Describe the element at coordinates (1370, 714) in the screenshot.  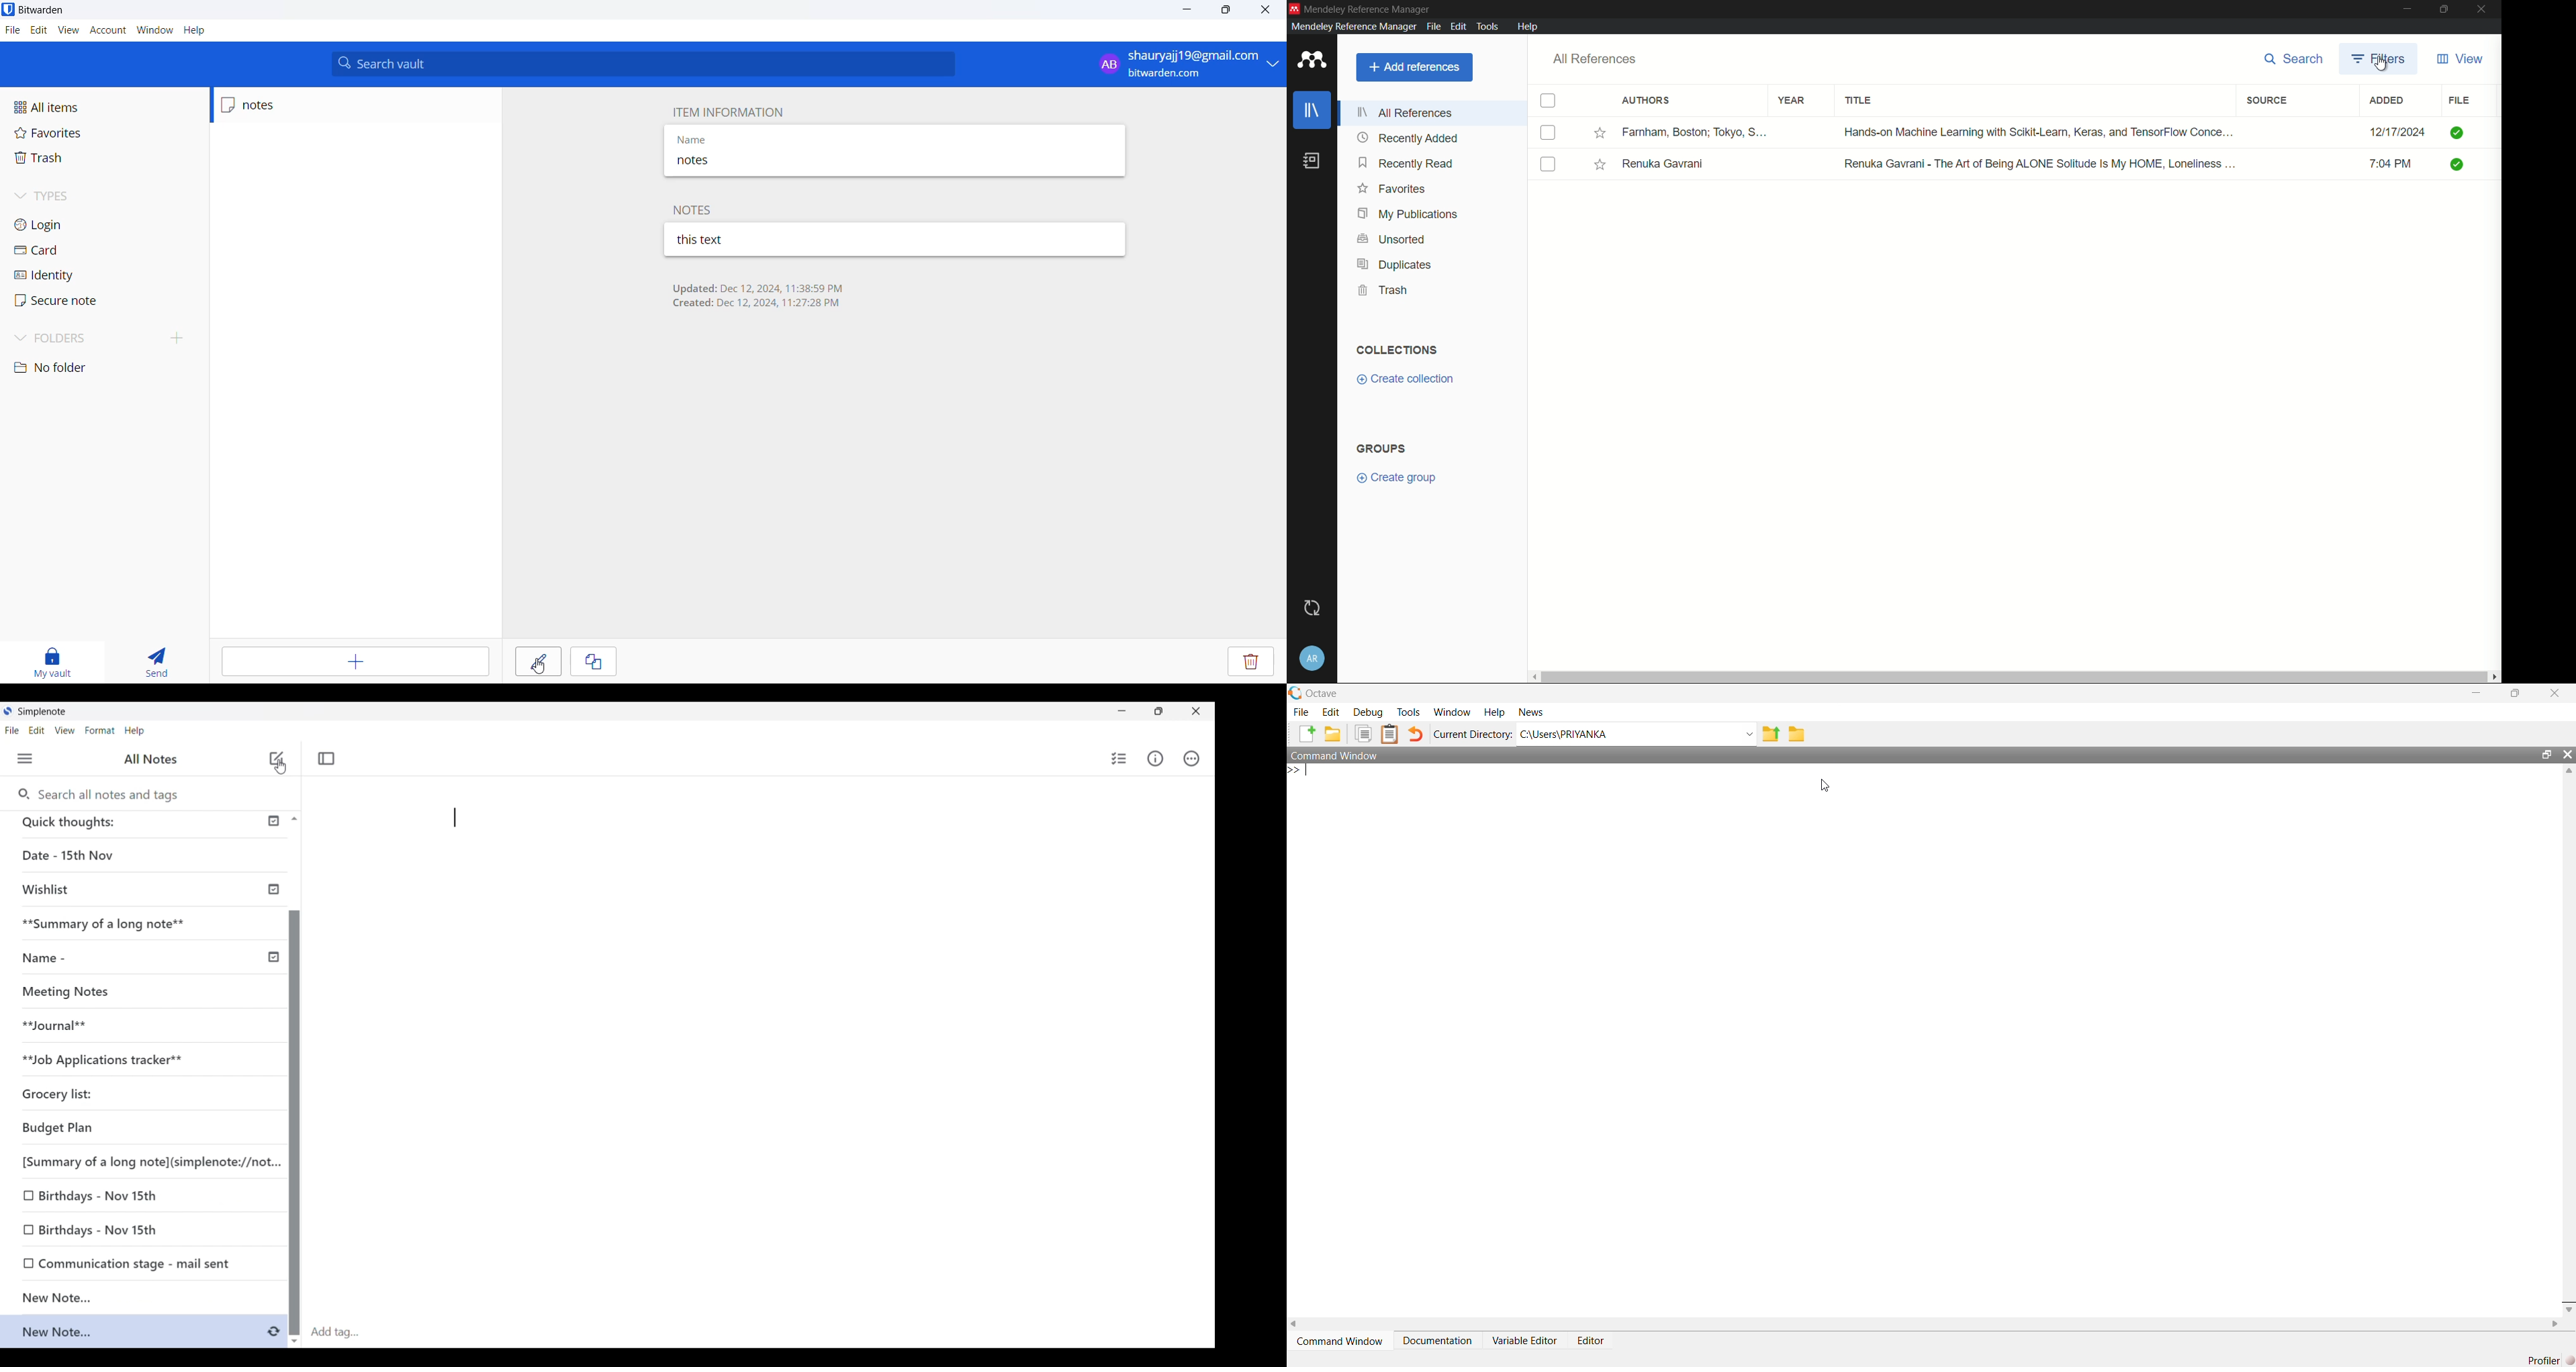
I see `Debug` at that location.